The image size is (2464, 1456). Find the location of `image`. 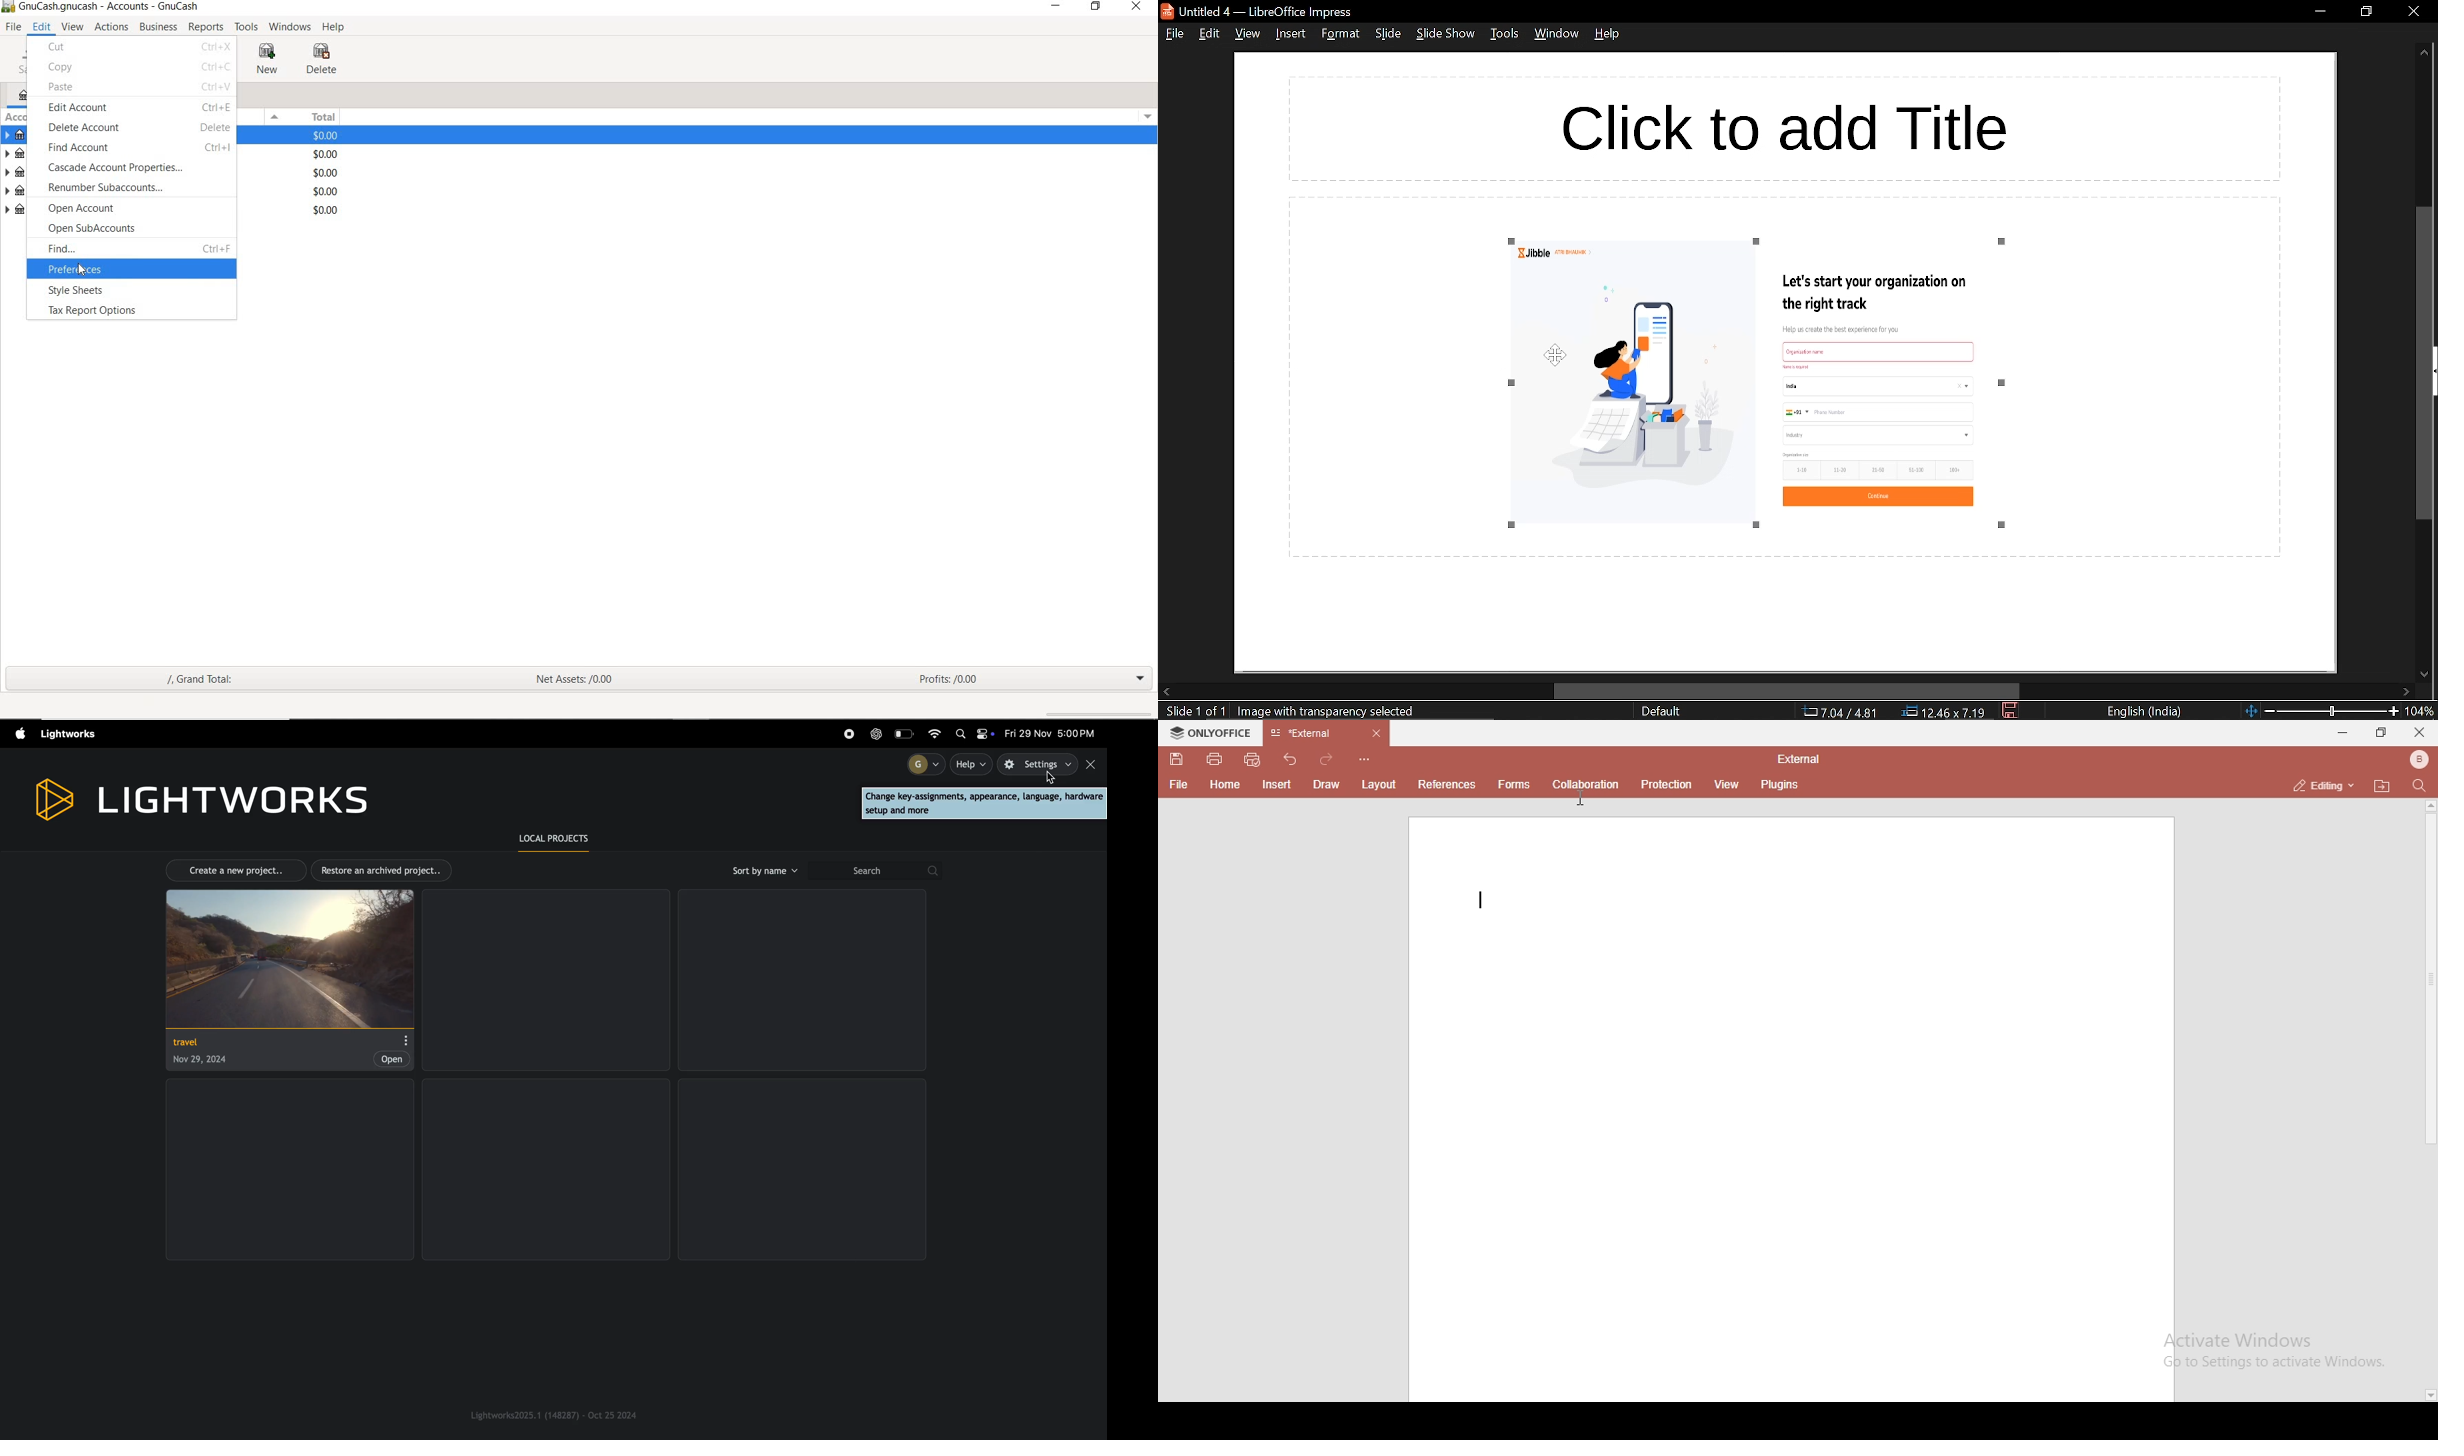

image is located at coordinates (1768, 385).